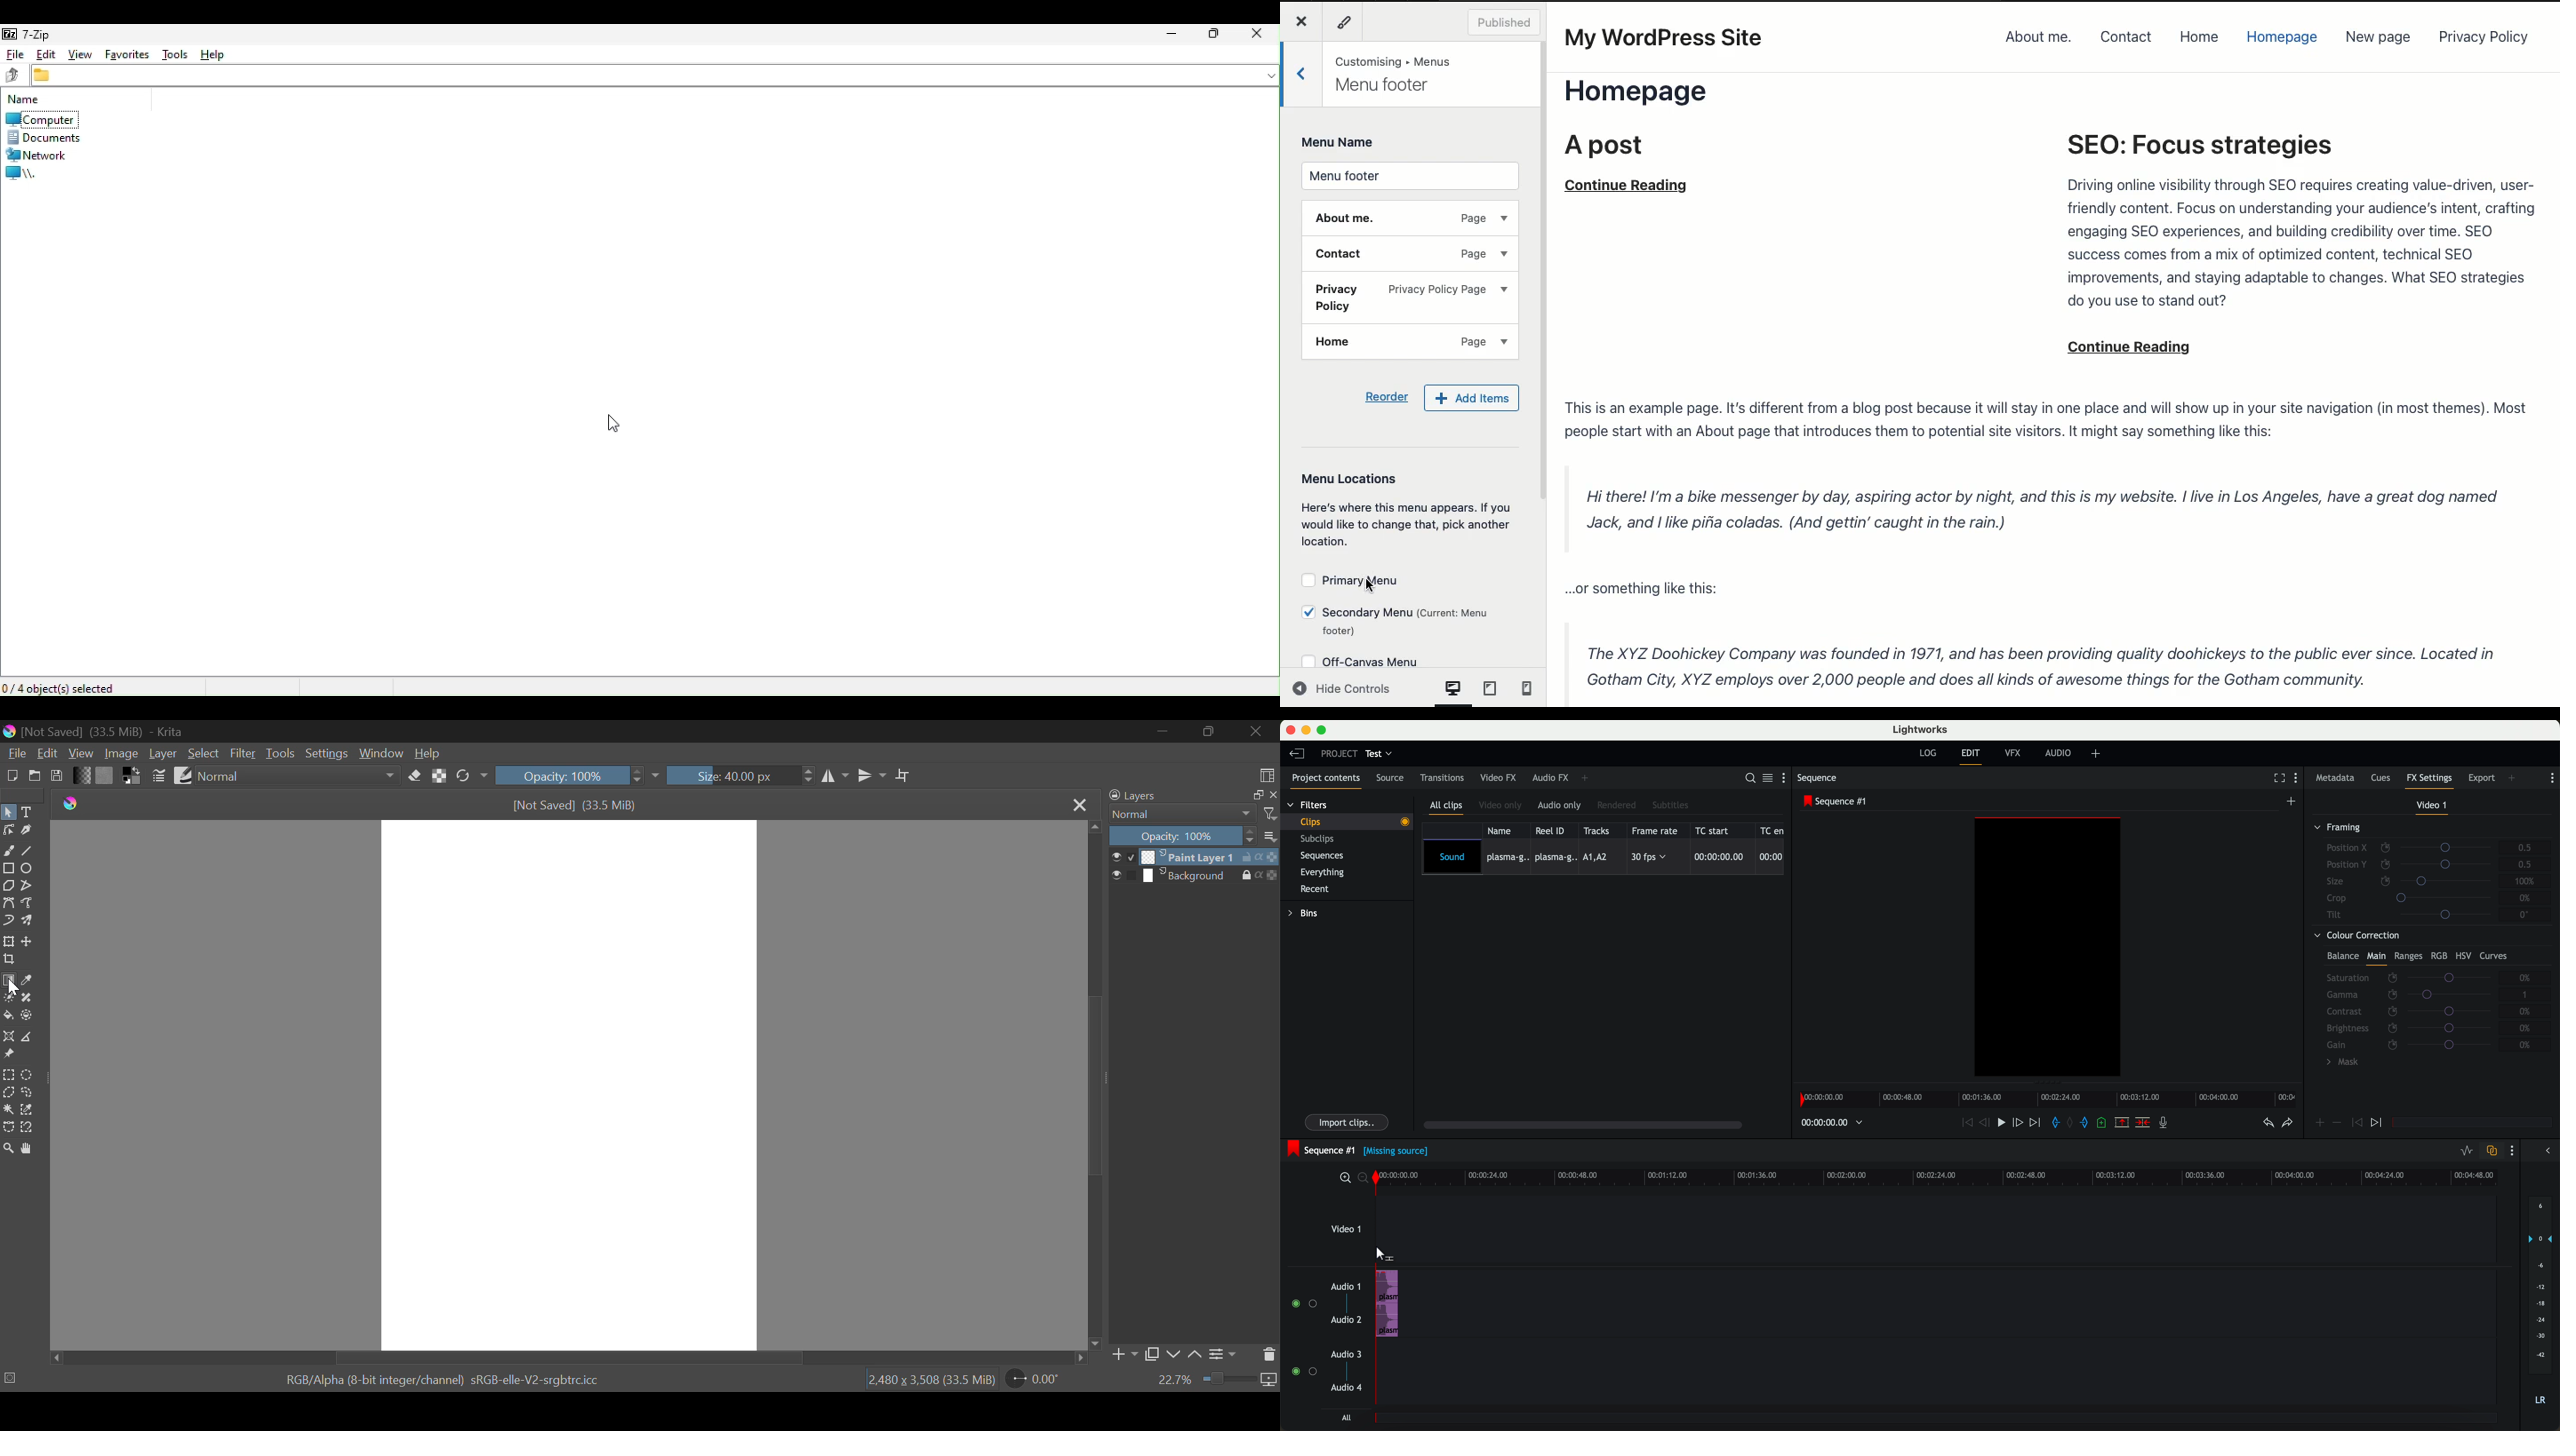 This screenshot has width=2576, height=1456. I want to click on toggle auto track sync, so click(2491, 1151).